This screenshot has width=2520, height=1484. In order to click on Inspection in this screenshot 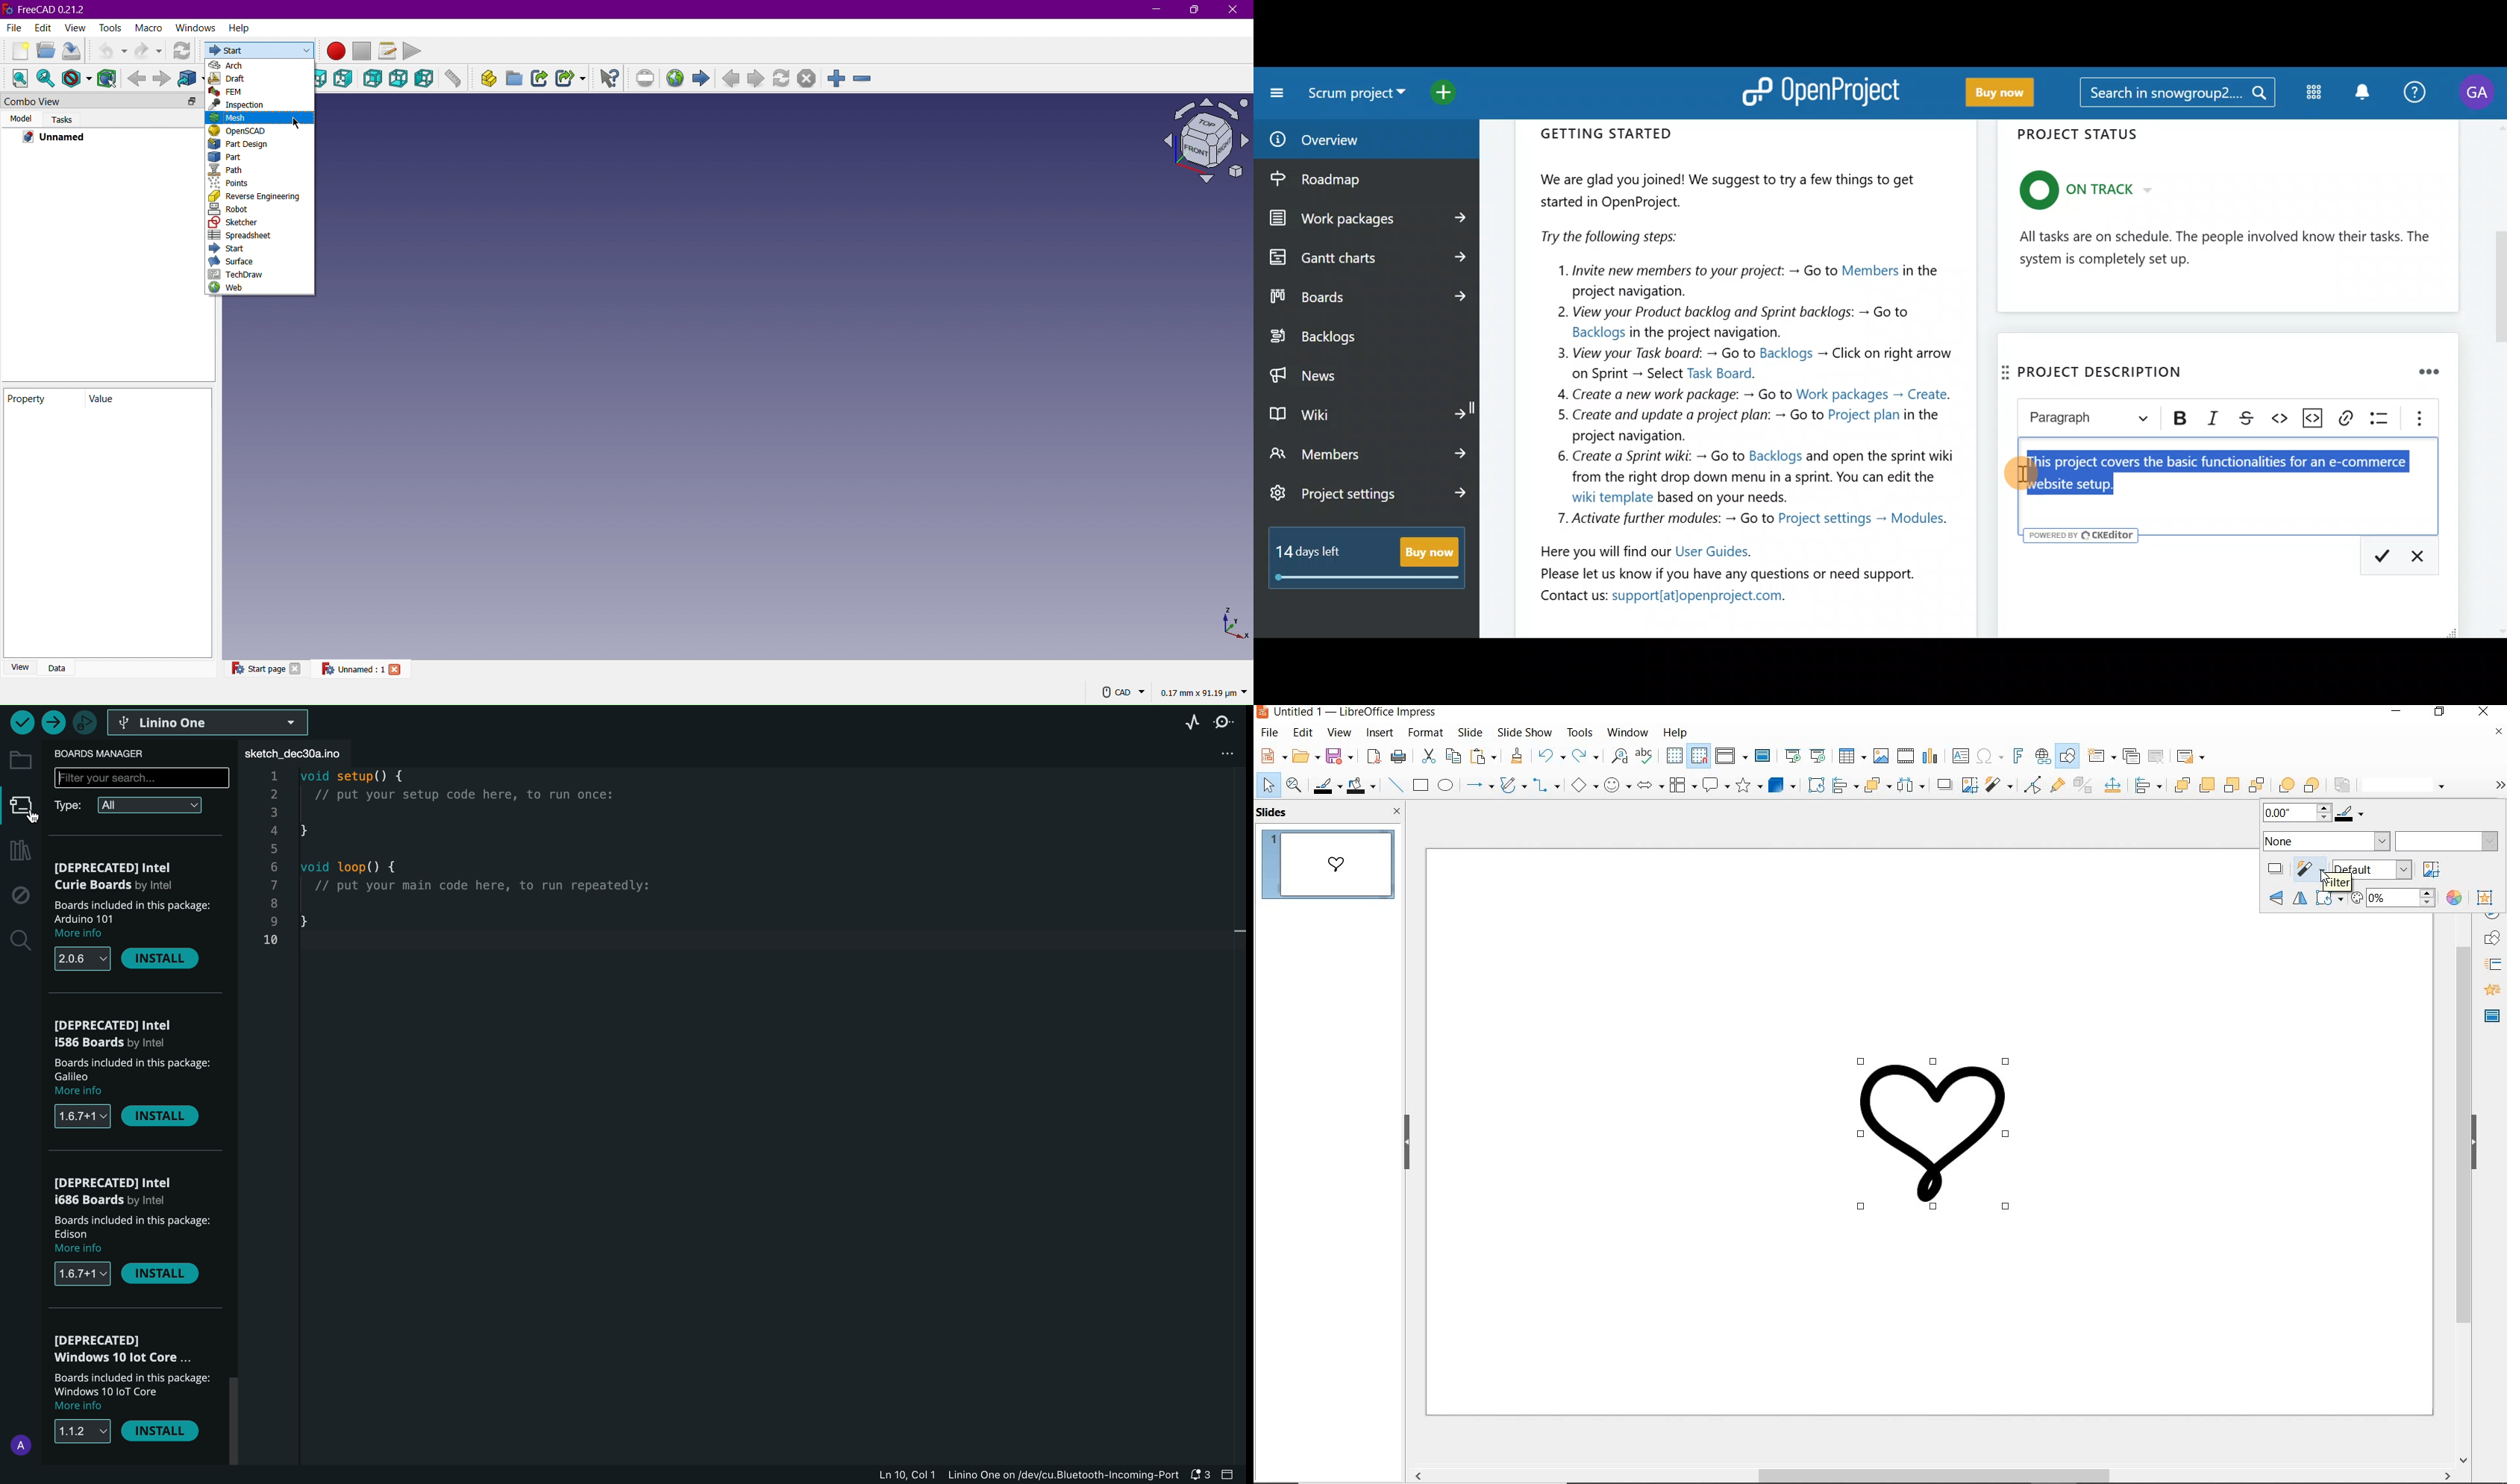, I will do `click(262, 106)`.